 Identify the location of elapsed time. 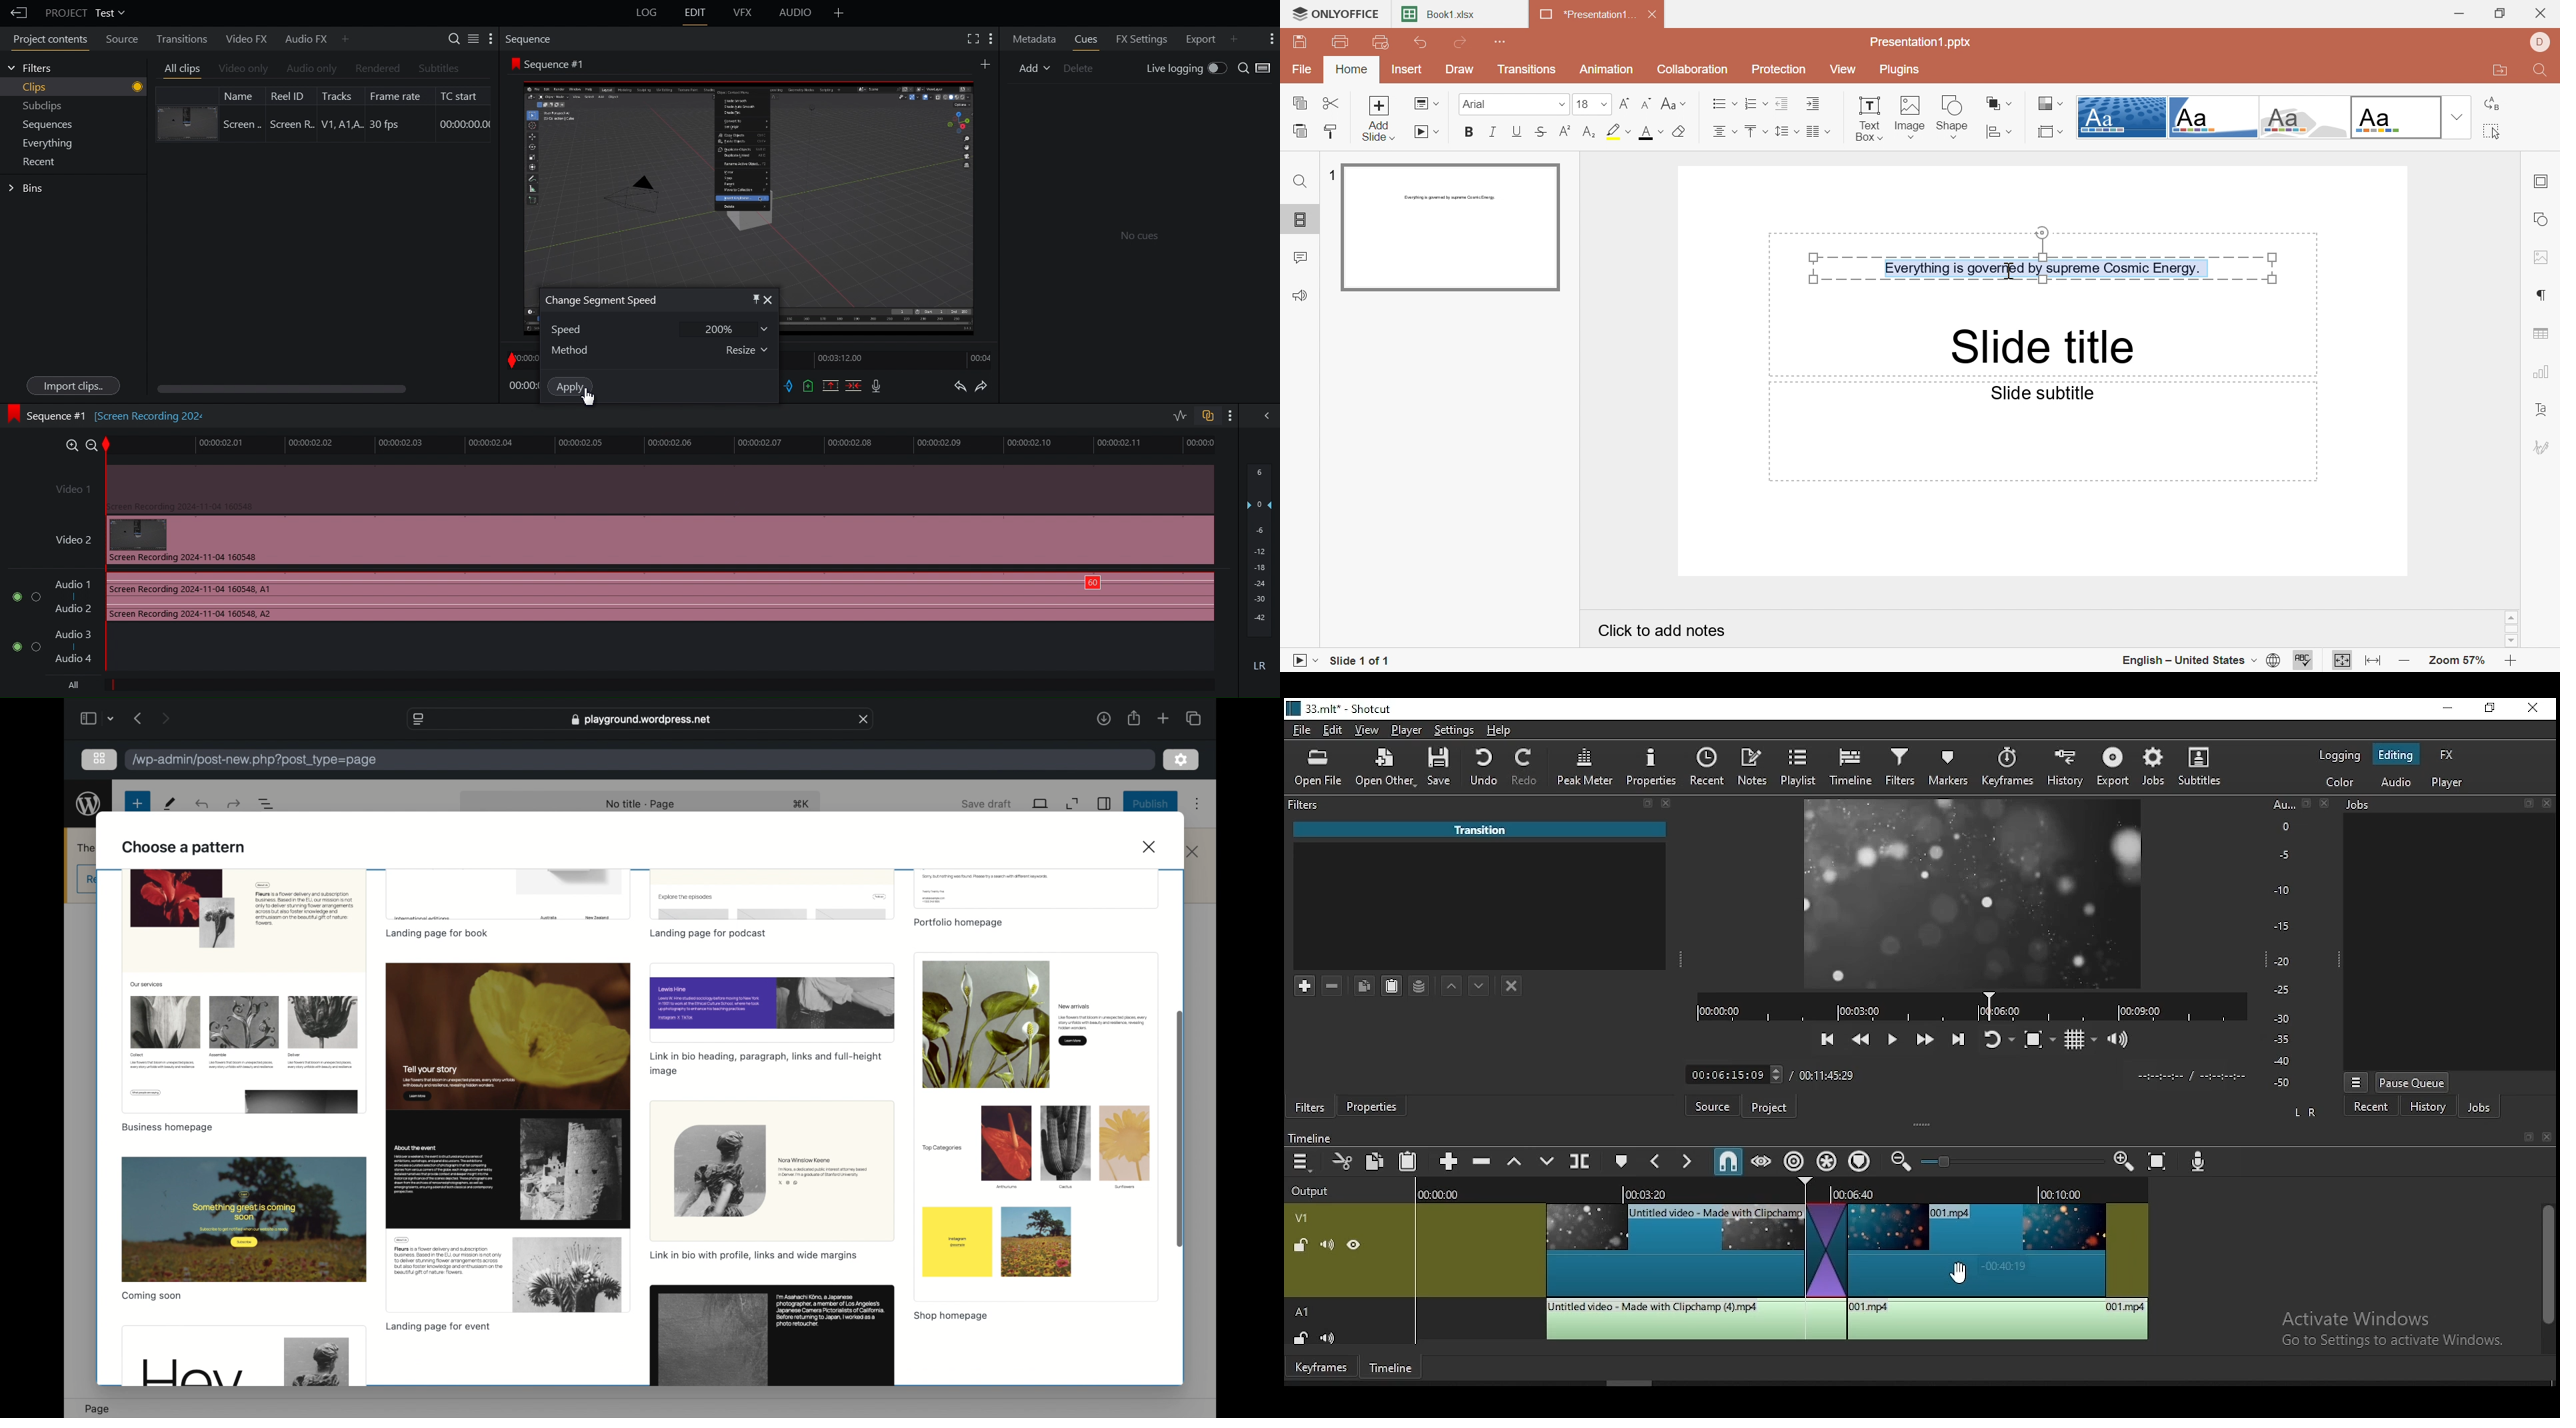
(1720, 1074).